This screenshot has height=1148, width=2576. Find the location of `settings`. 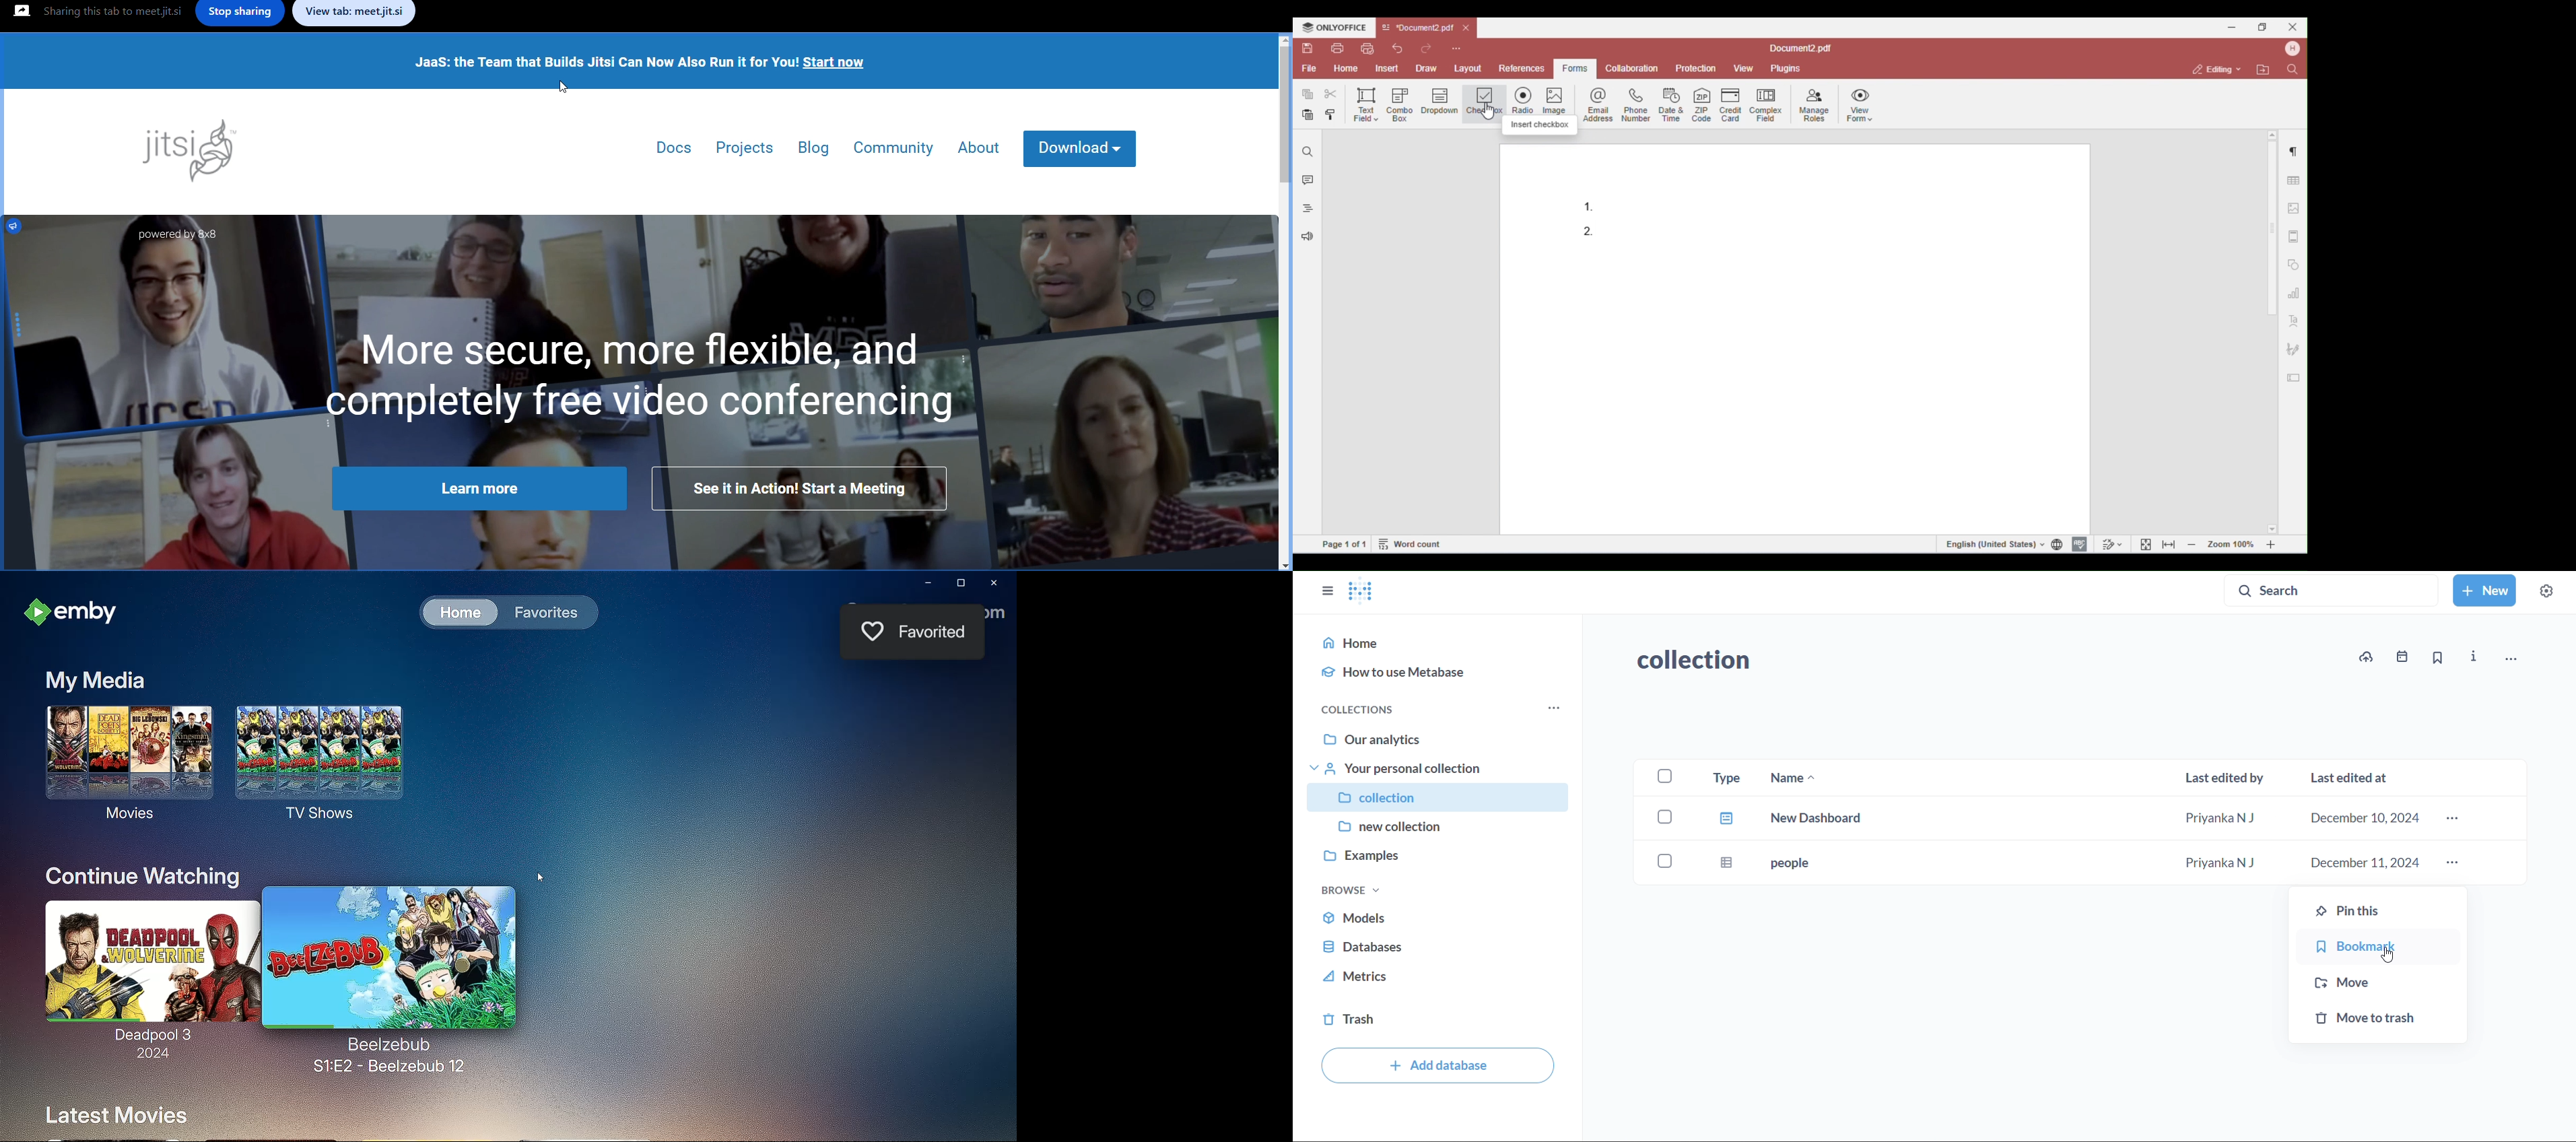

settings is located at coordinates (2547, 589).